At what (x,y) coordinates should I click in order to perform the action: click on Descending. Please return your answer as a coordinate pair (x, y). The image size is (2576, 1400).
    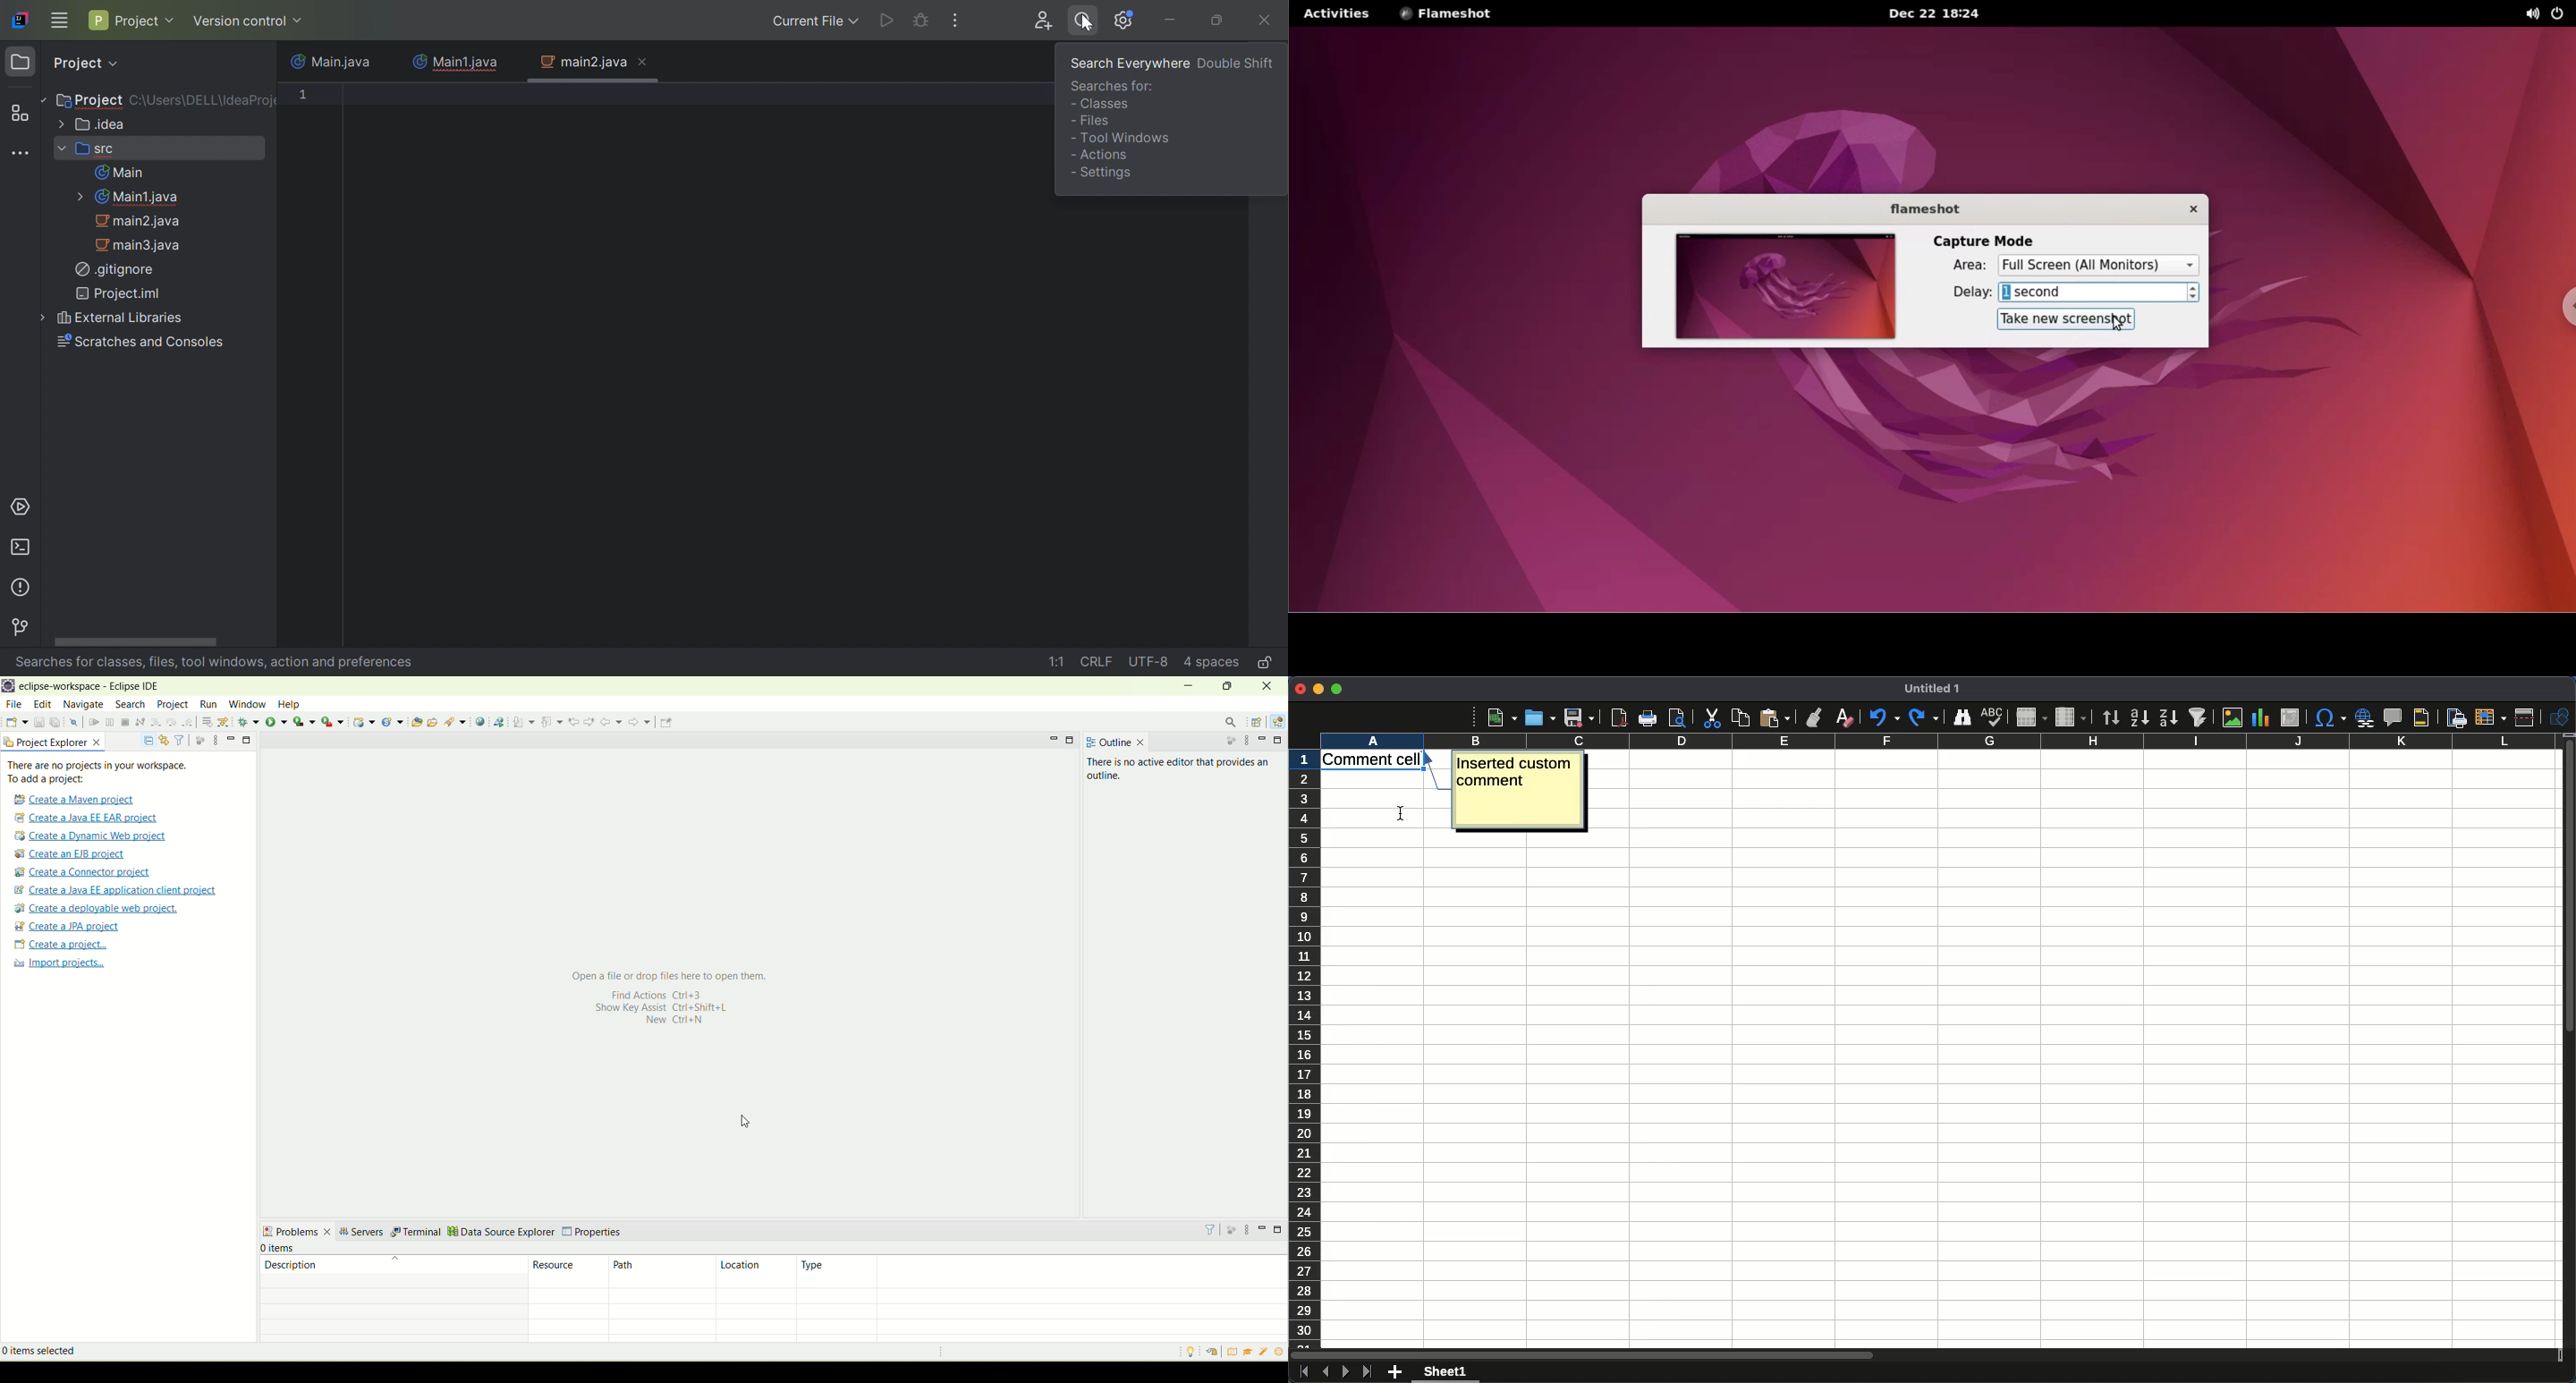
    Looking at the image, I should click on (2166, 717).